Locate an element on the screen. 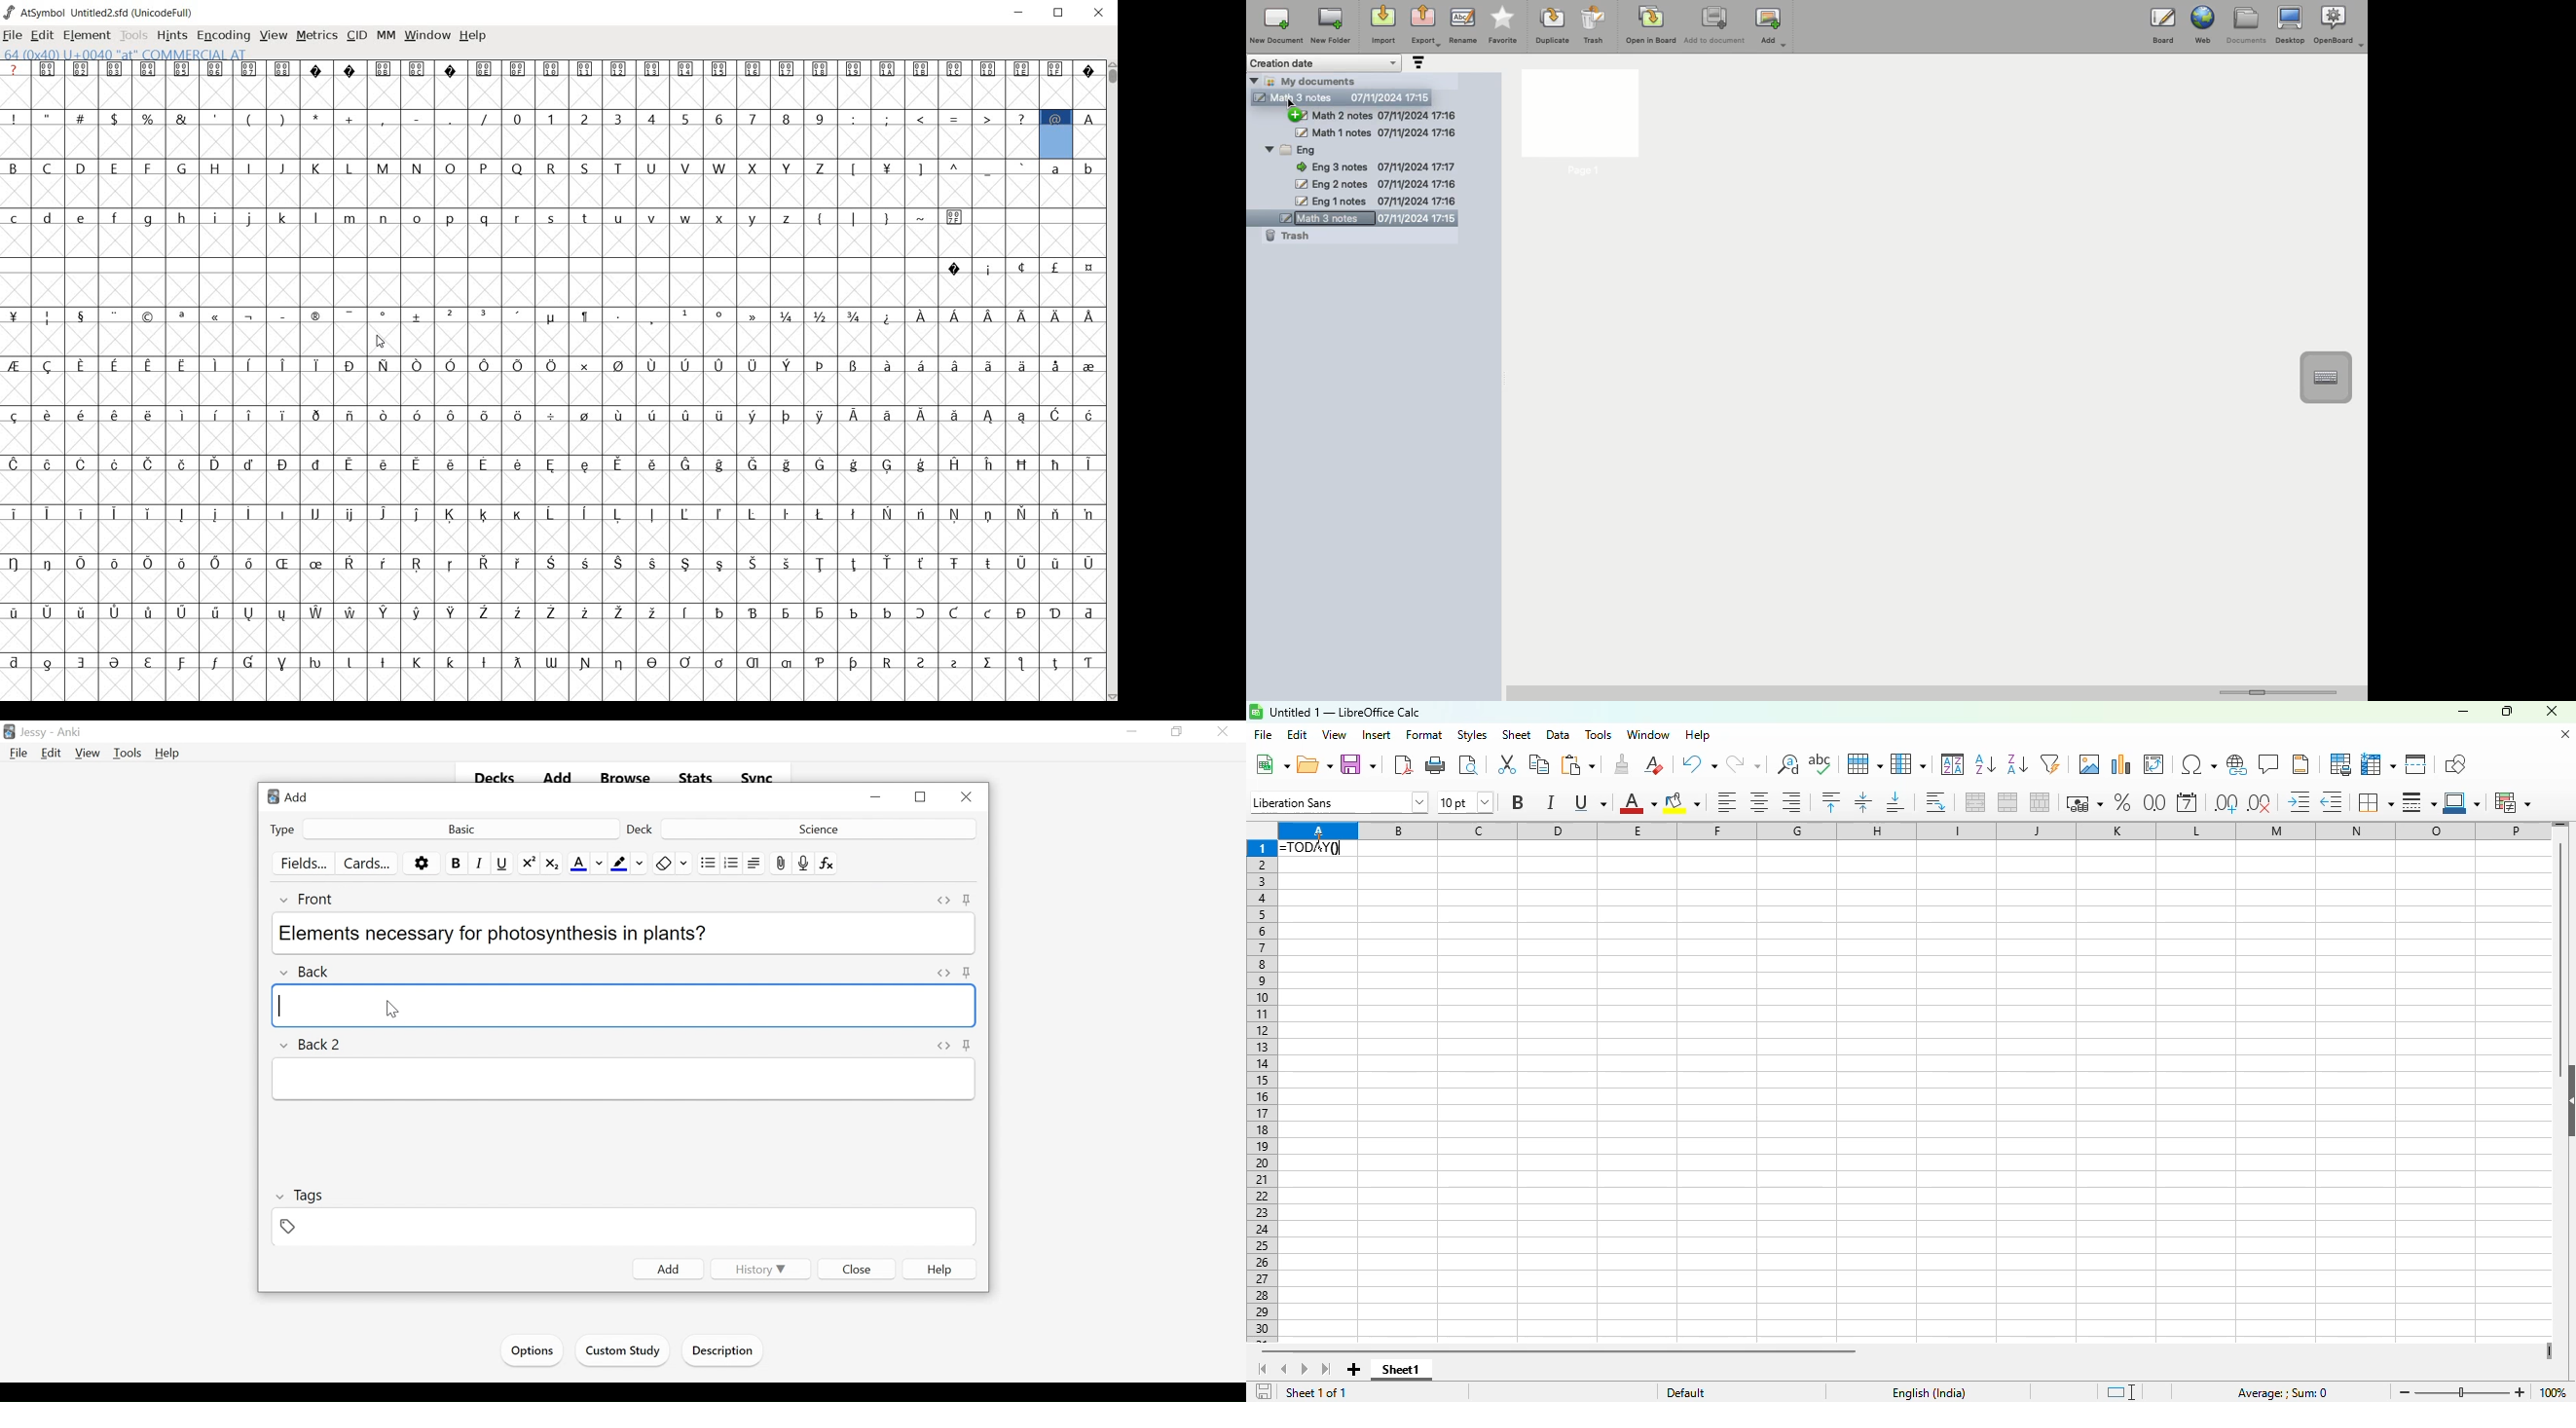 Image resolution: width=2576 pixels, height=1428 pixels. View is located at coordinates (88, 754).